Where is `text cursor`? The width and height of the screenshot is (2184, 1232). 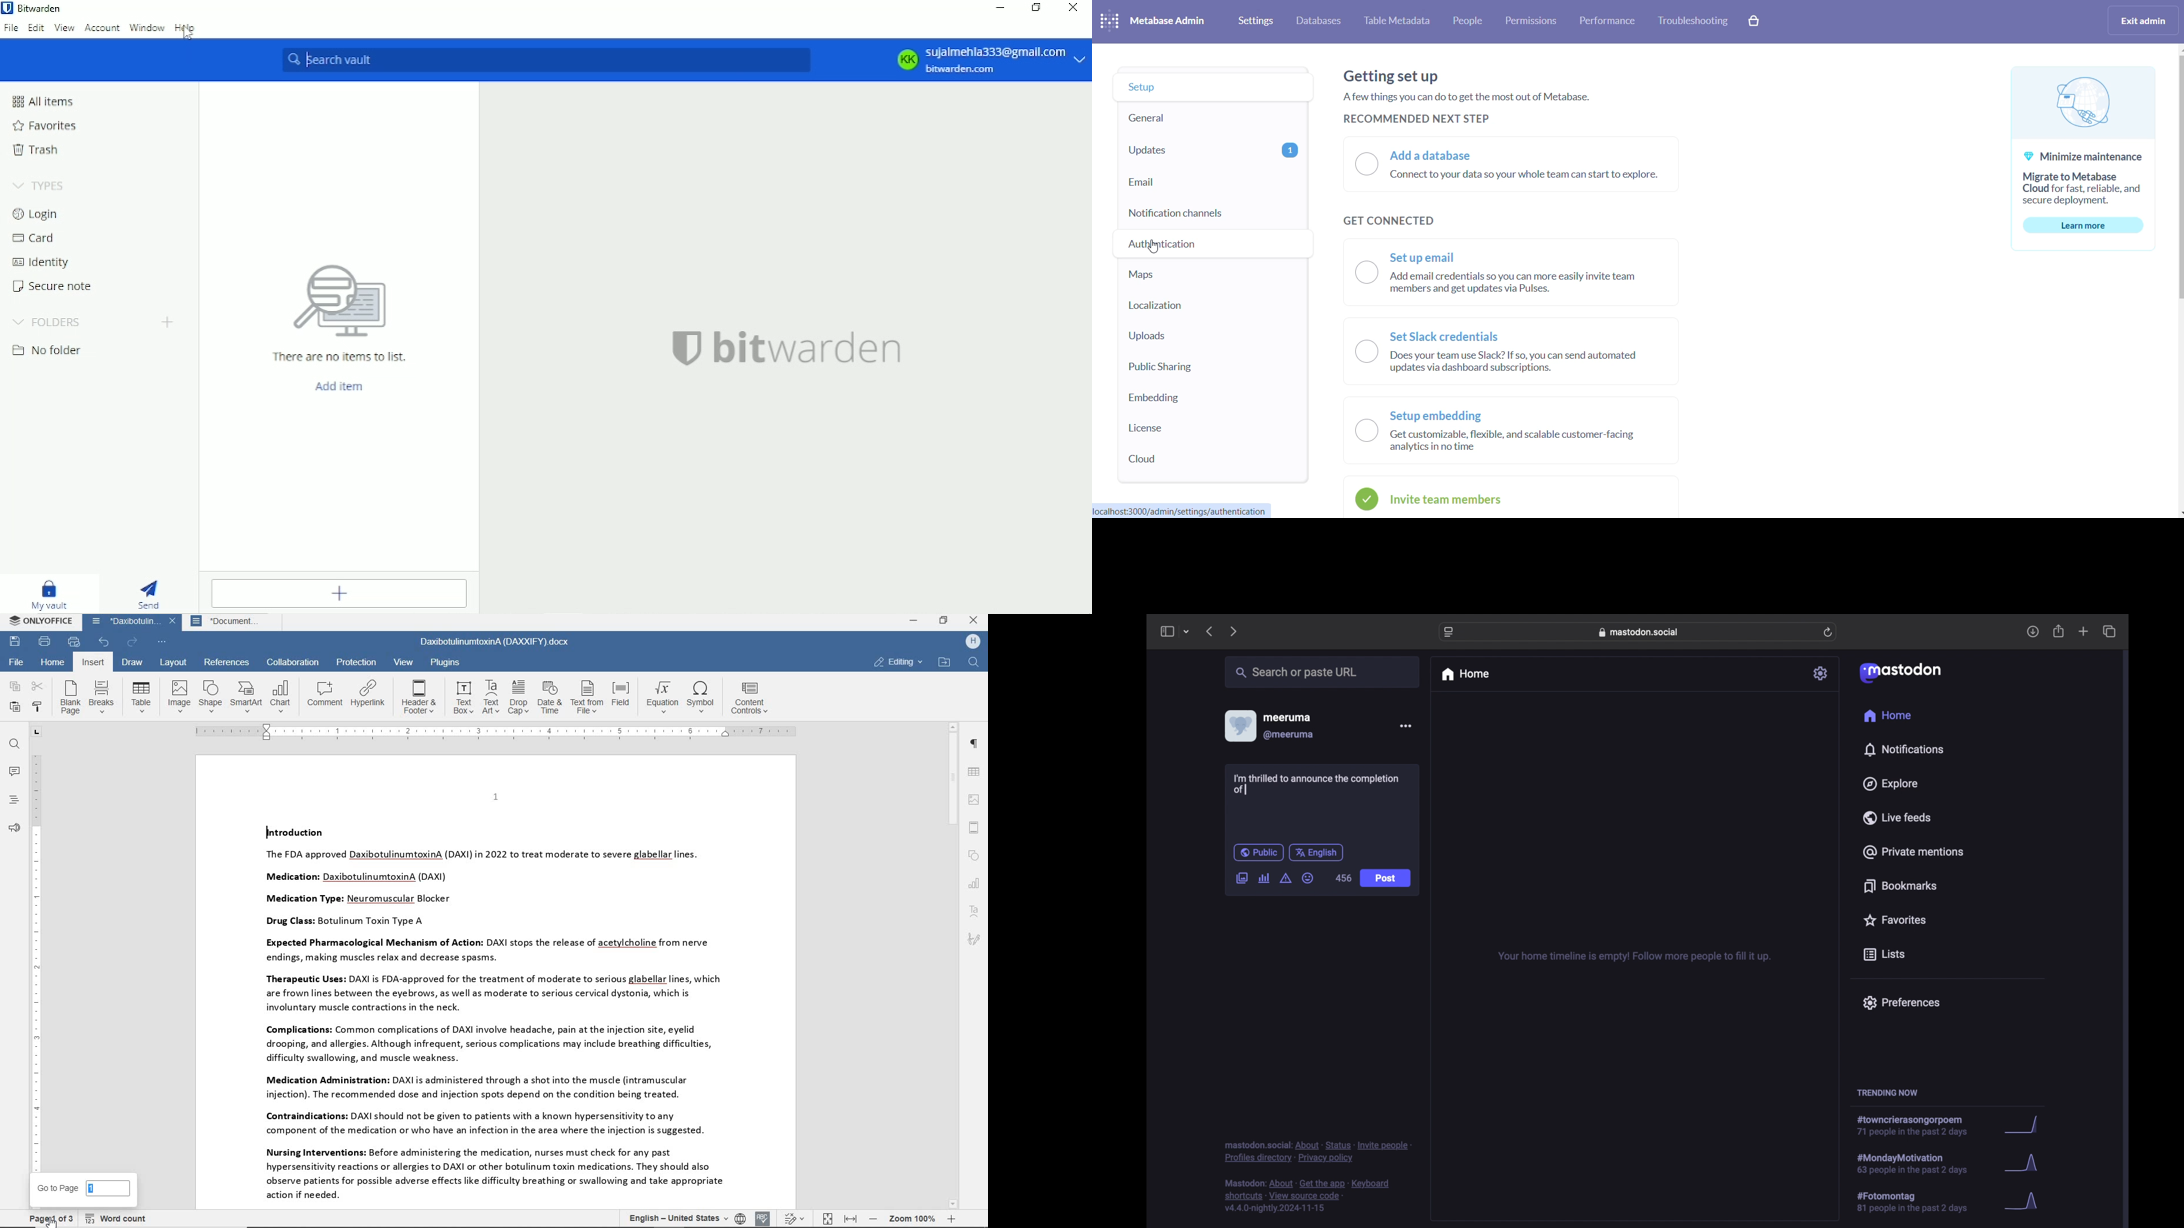
text cursor is located at coordinates (1246, 789).